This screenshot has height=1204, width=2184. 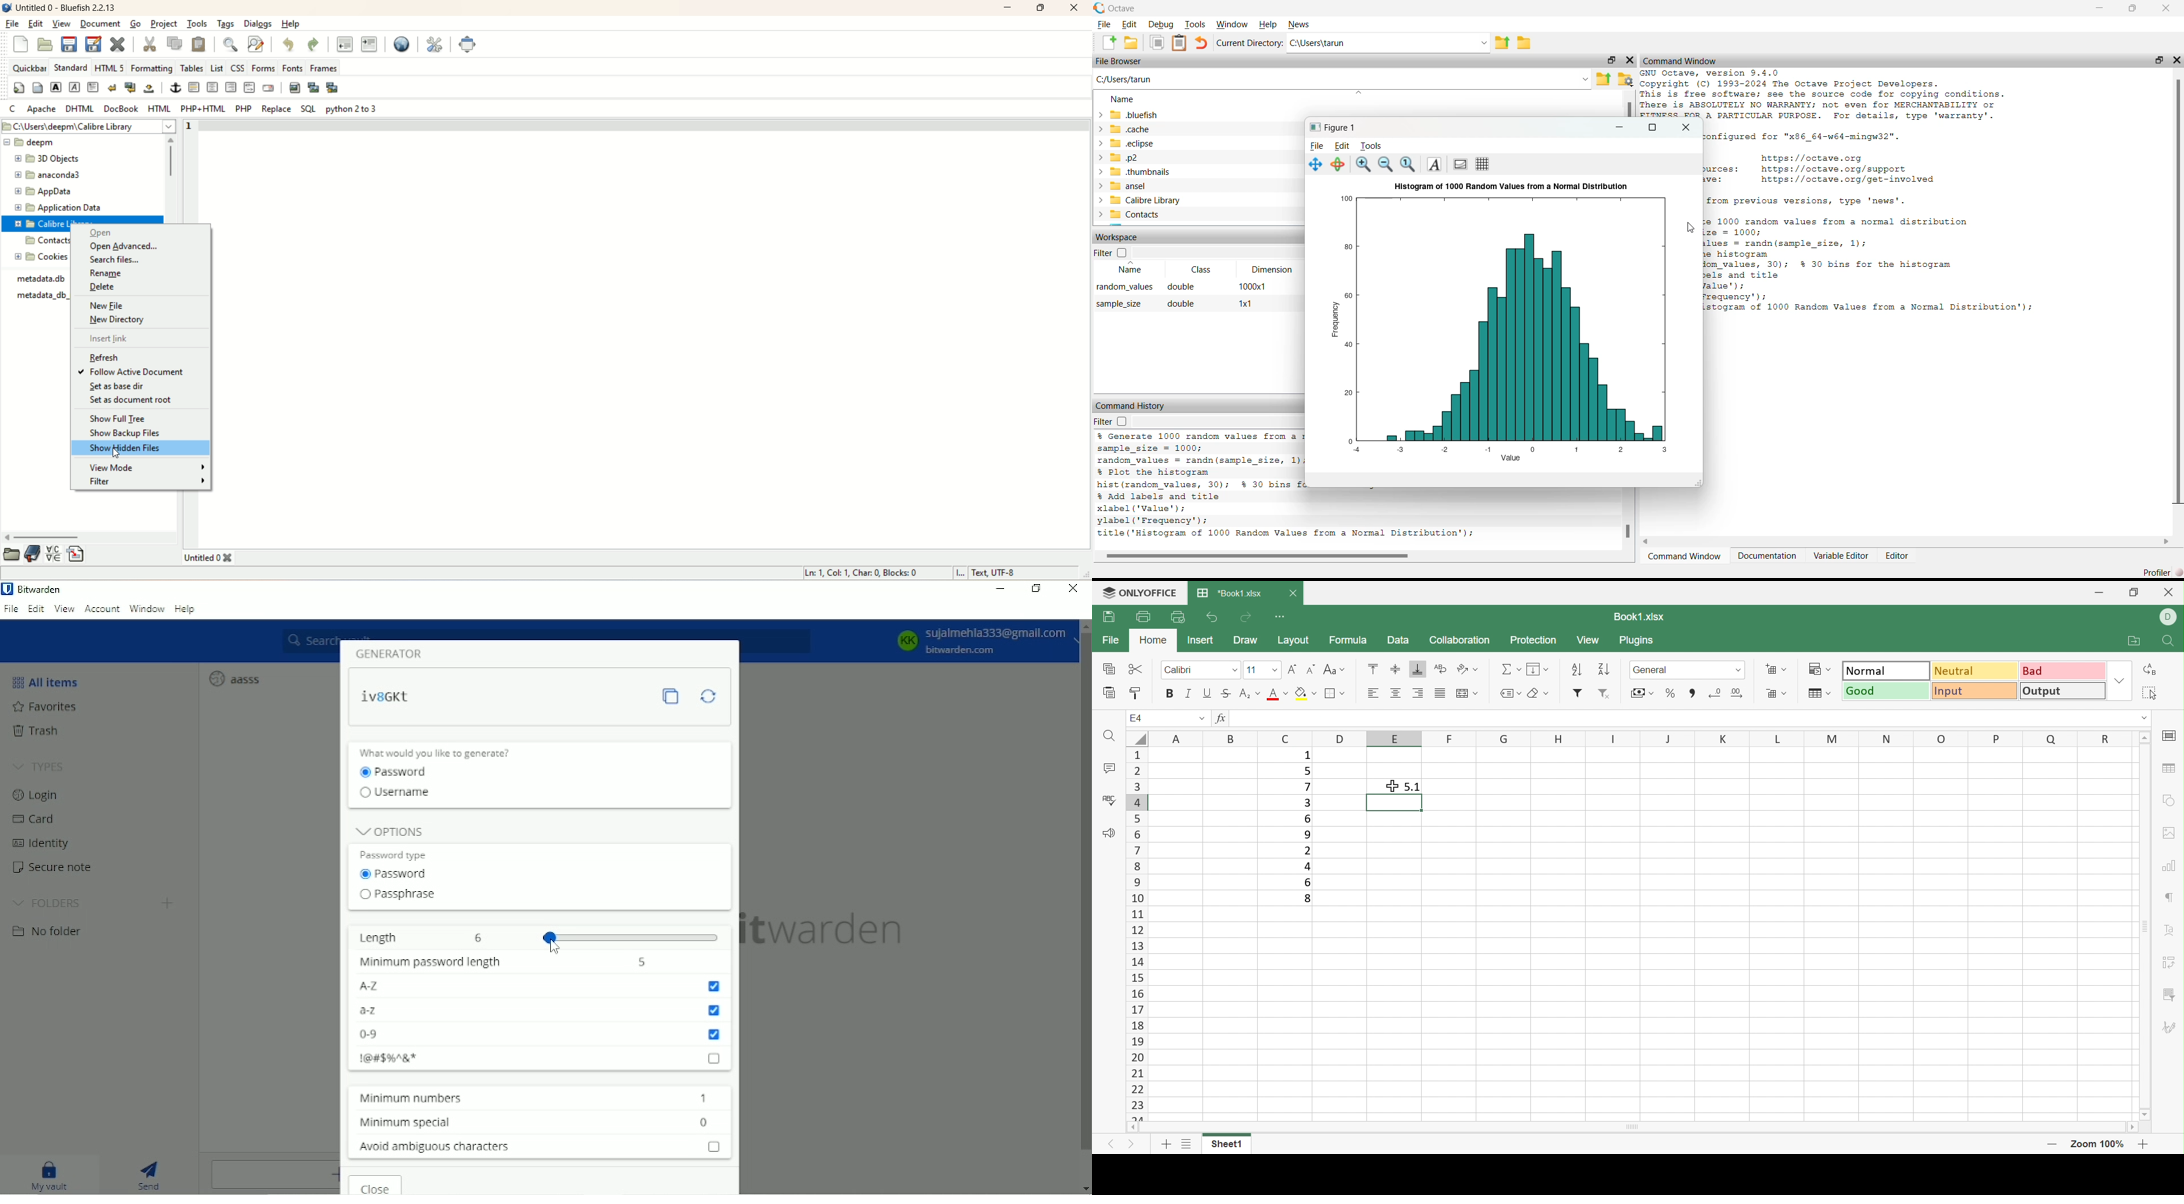 What do you see at coordinates (111, 86) in the screenshot?
I see `clear` at bounding box center [111, 86].